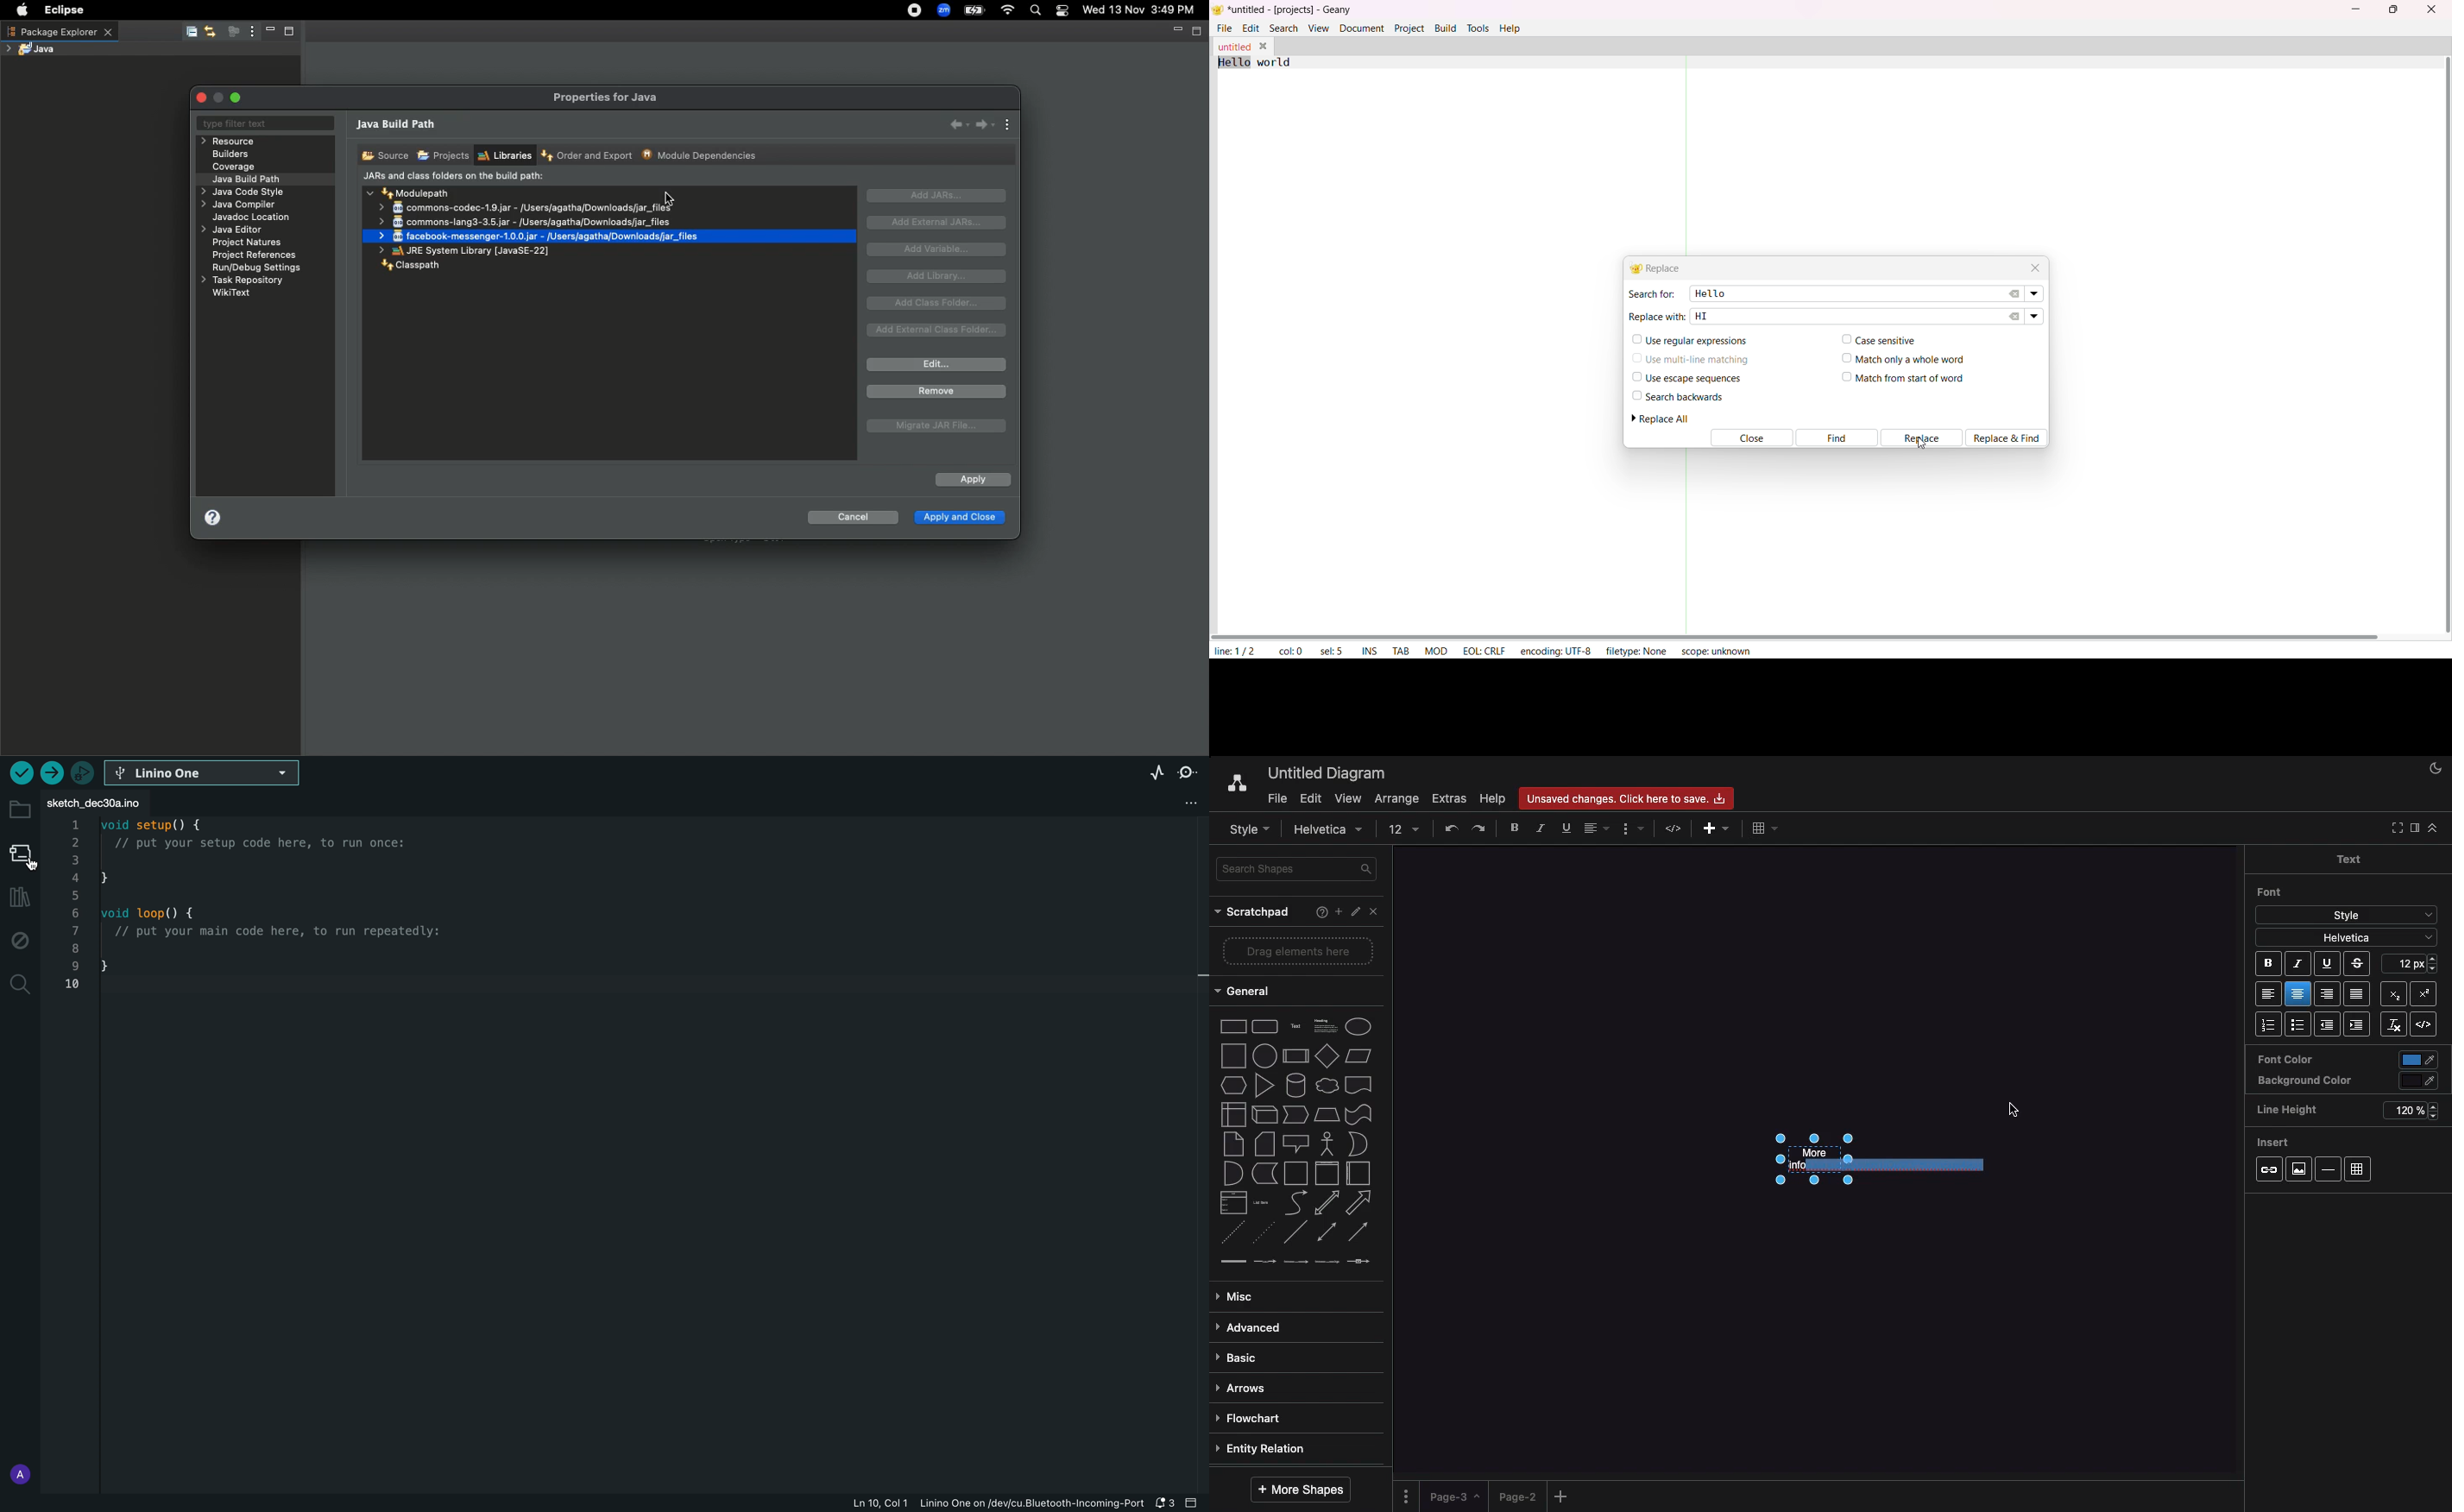 The width and height of the screenshot is (2464, 1512). Describe the element at coordinates (2434, 769) in the screenshot. I see `Night mode on` at that location.